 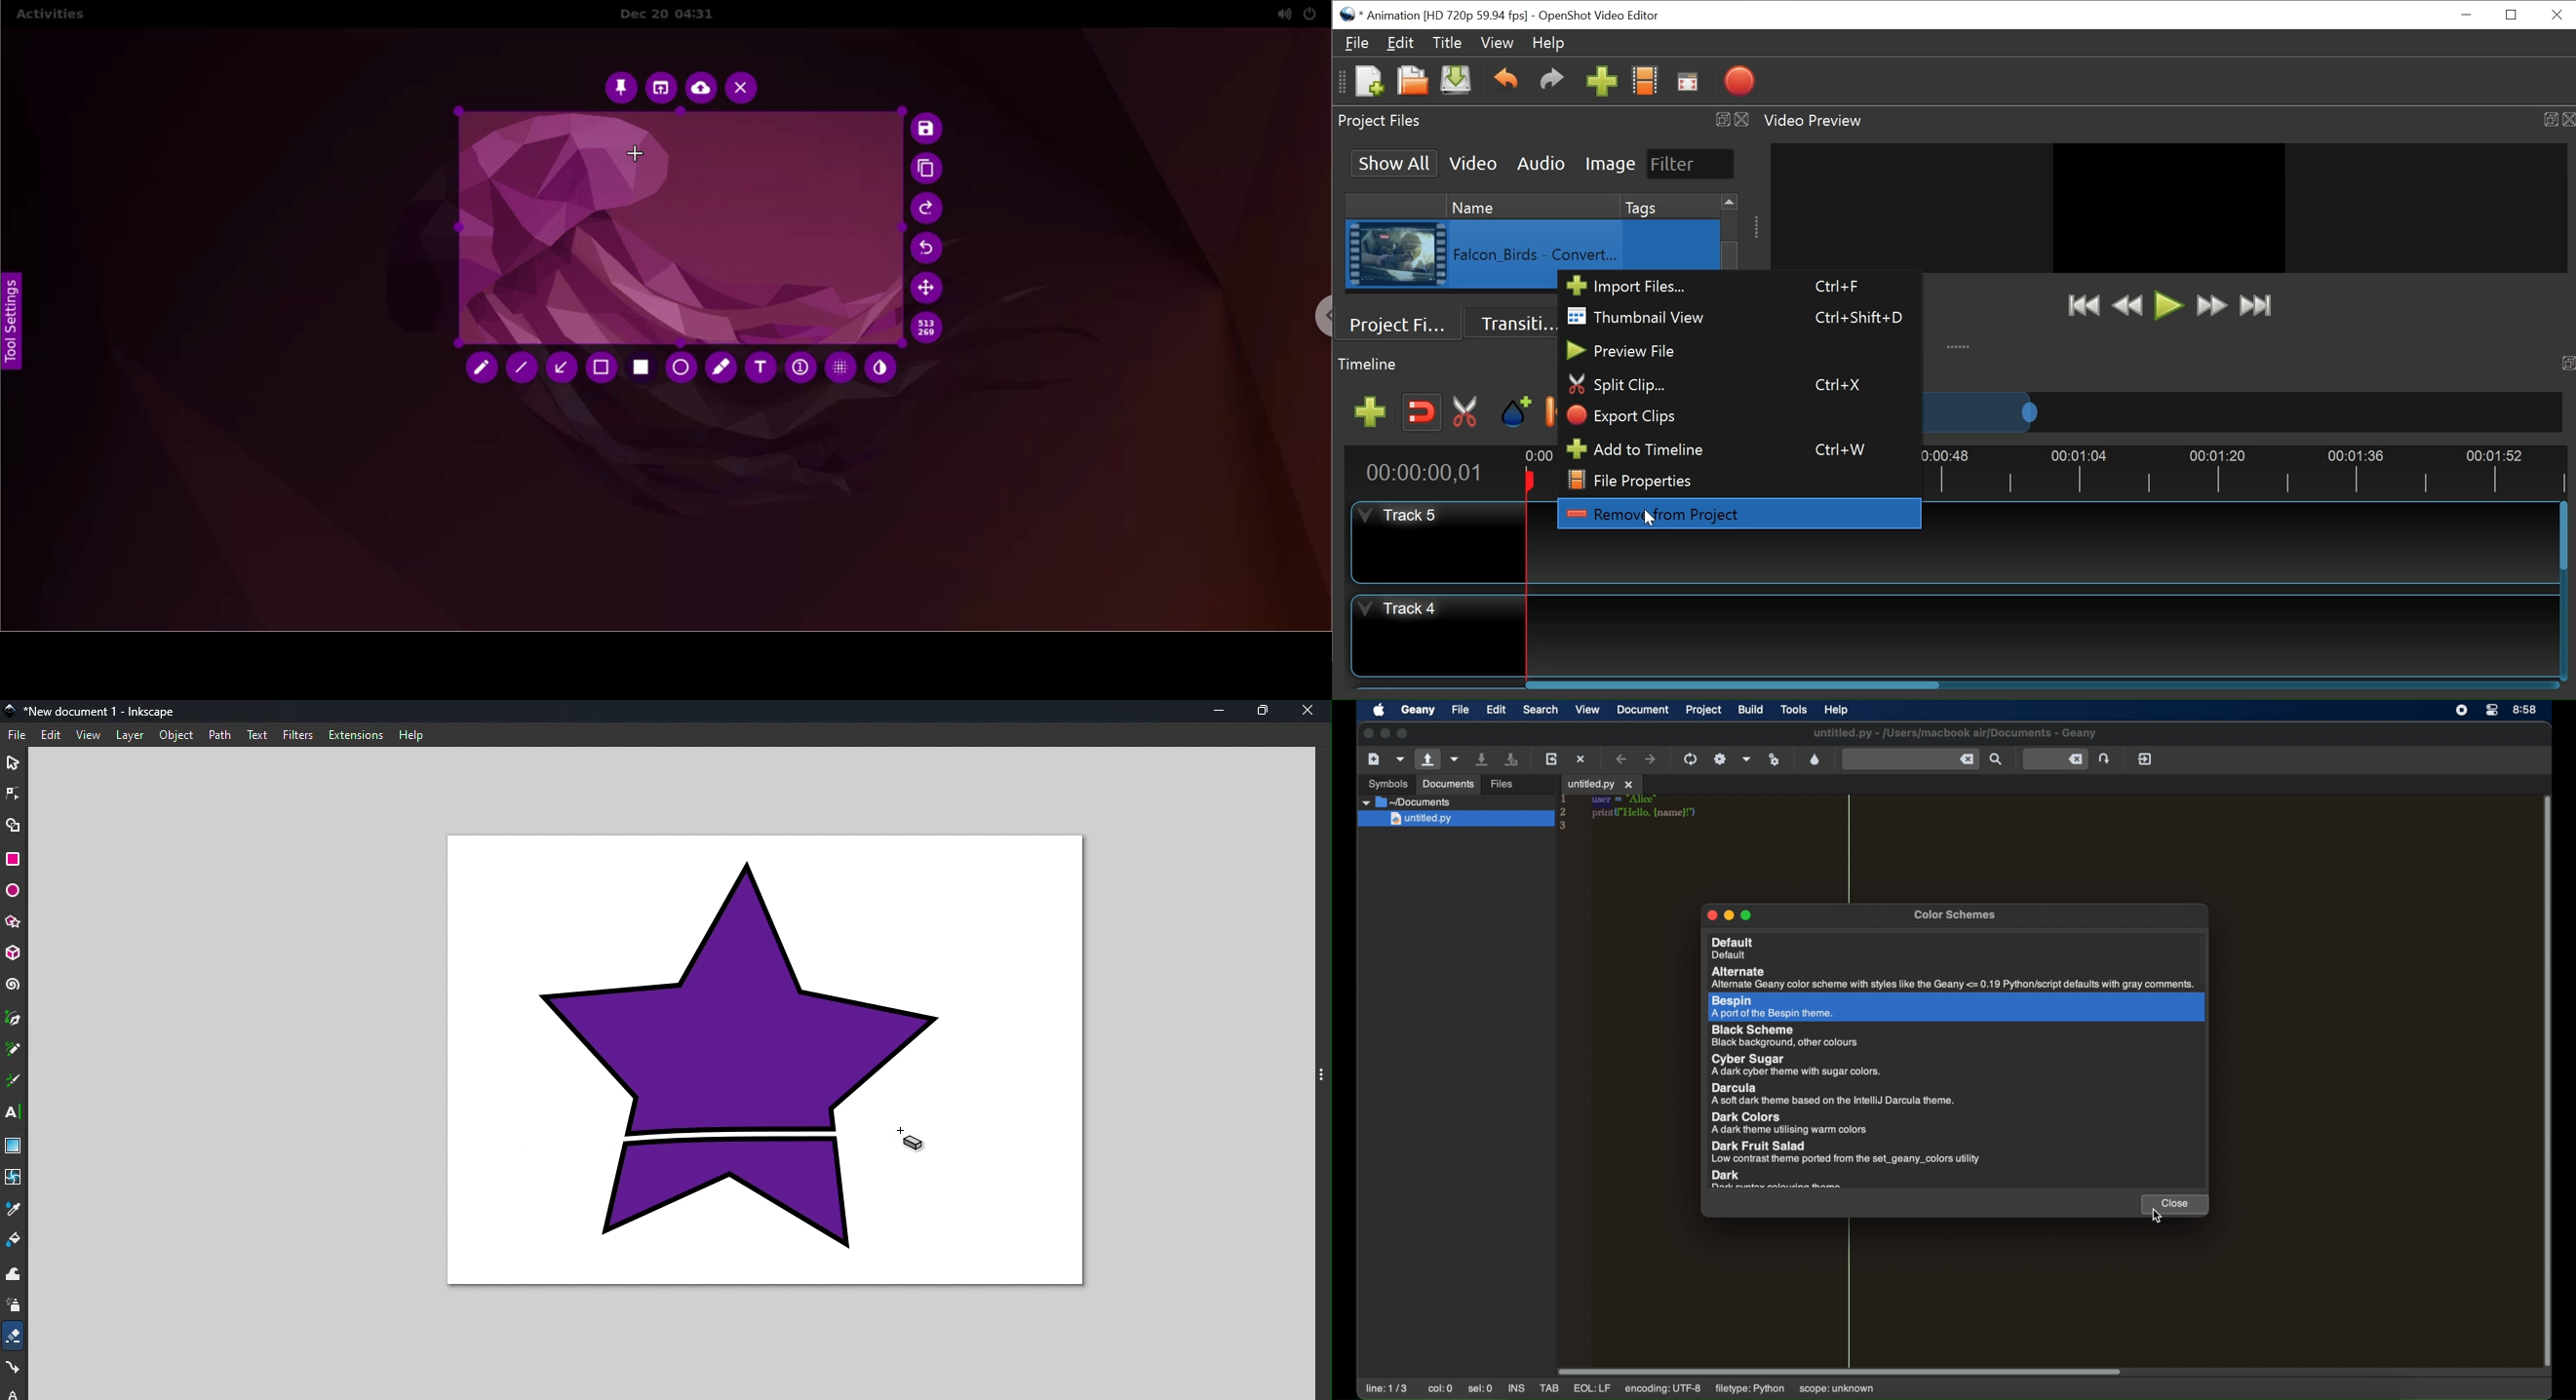 What do you see at coordinates (1387, 784) in the screenshot?
I see `symbols` at bounding box center [1387, 784].